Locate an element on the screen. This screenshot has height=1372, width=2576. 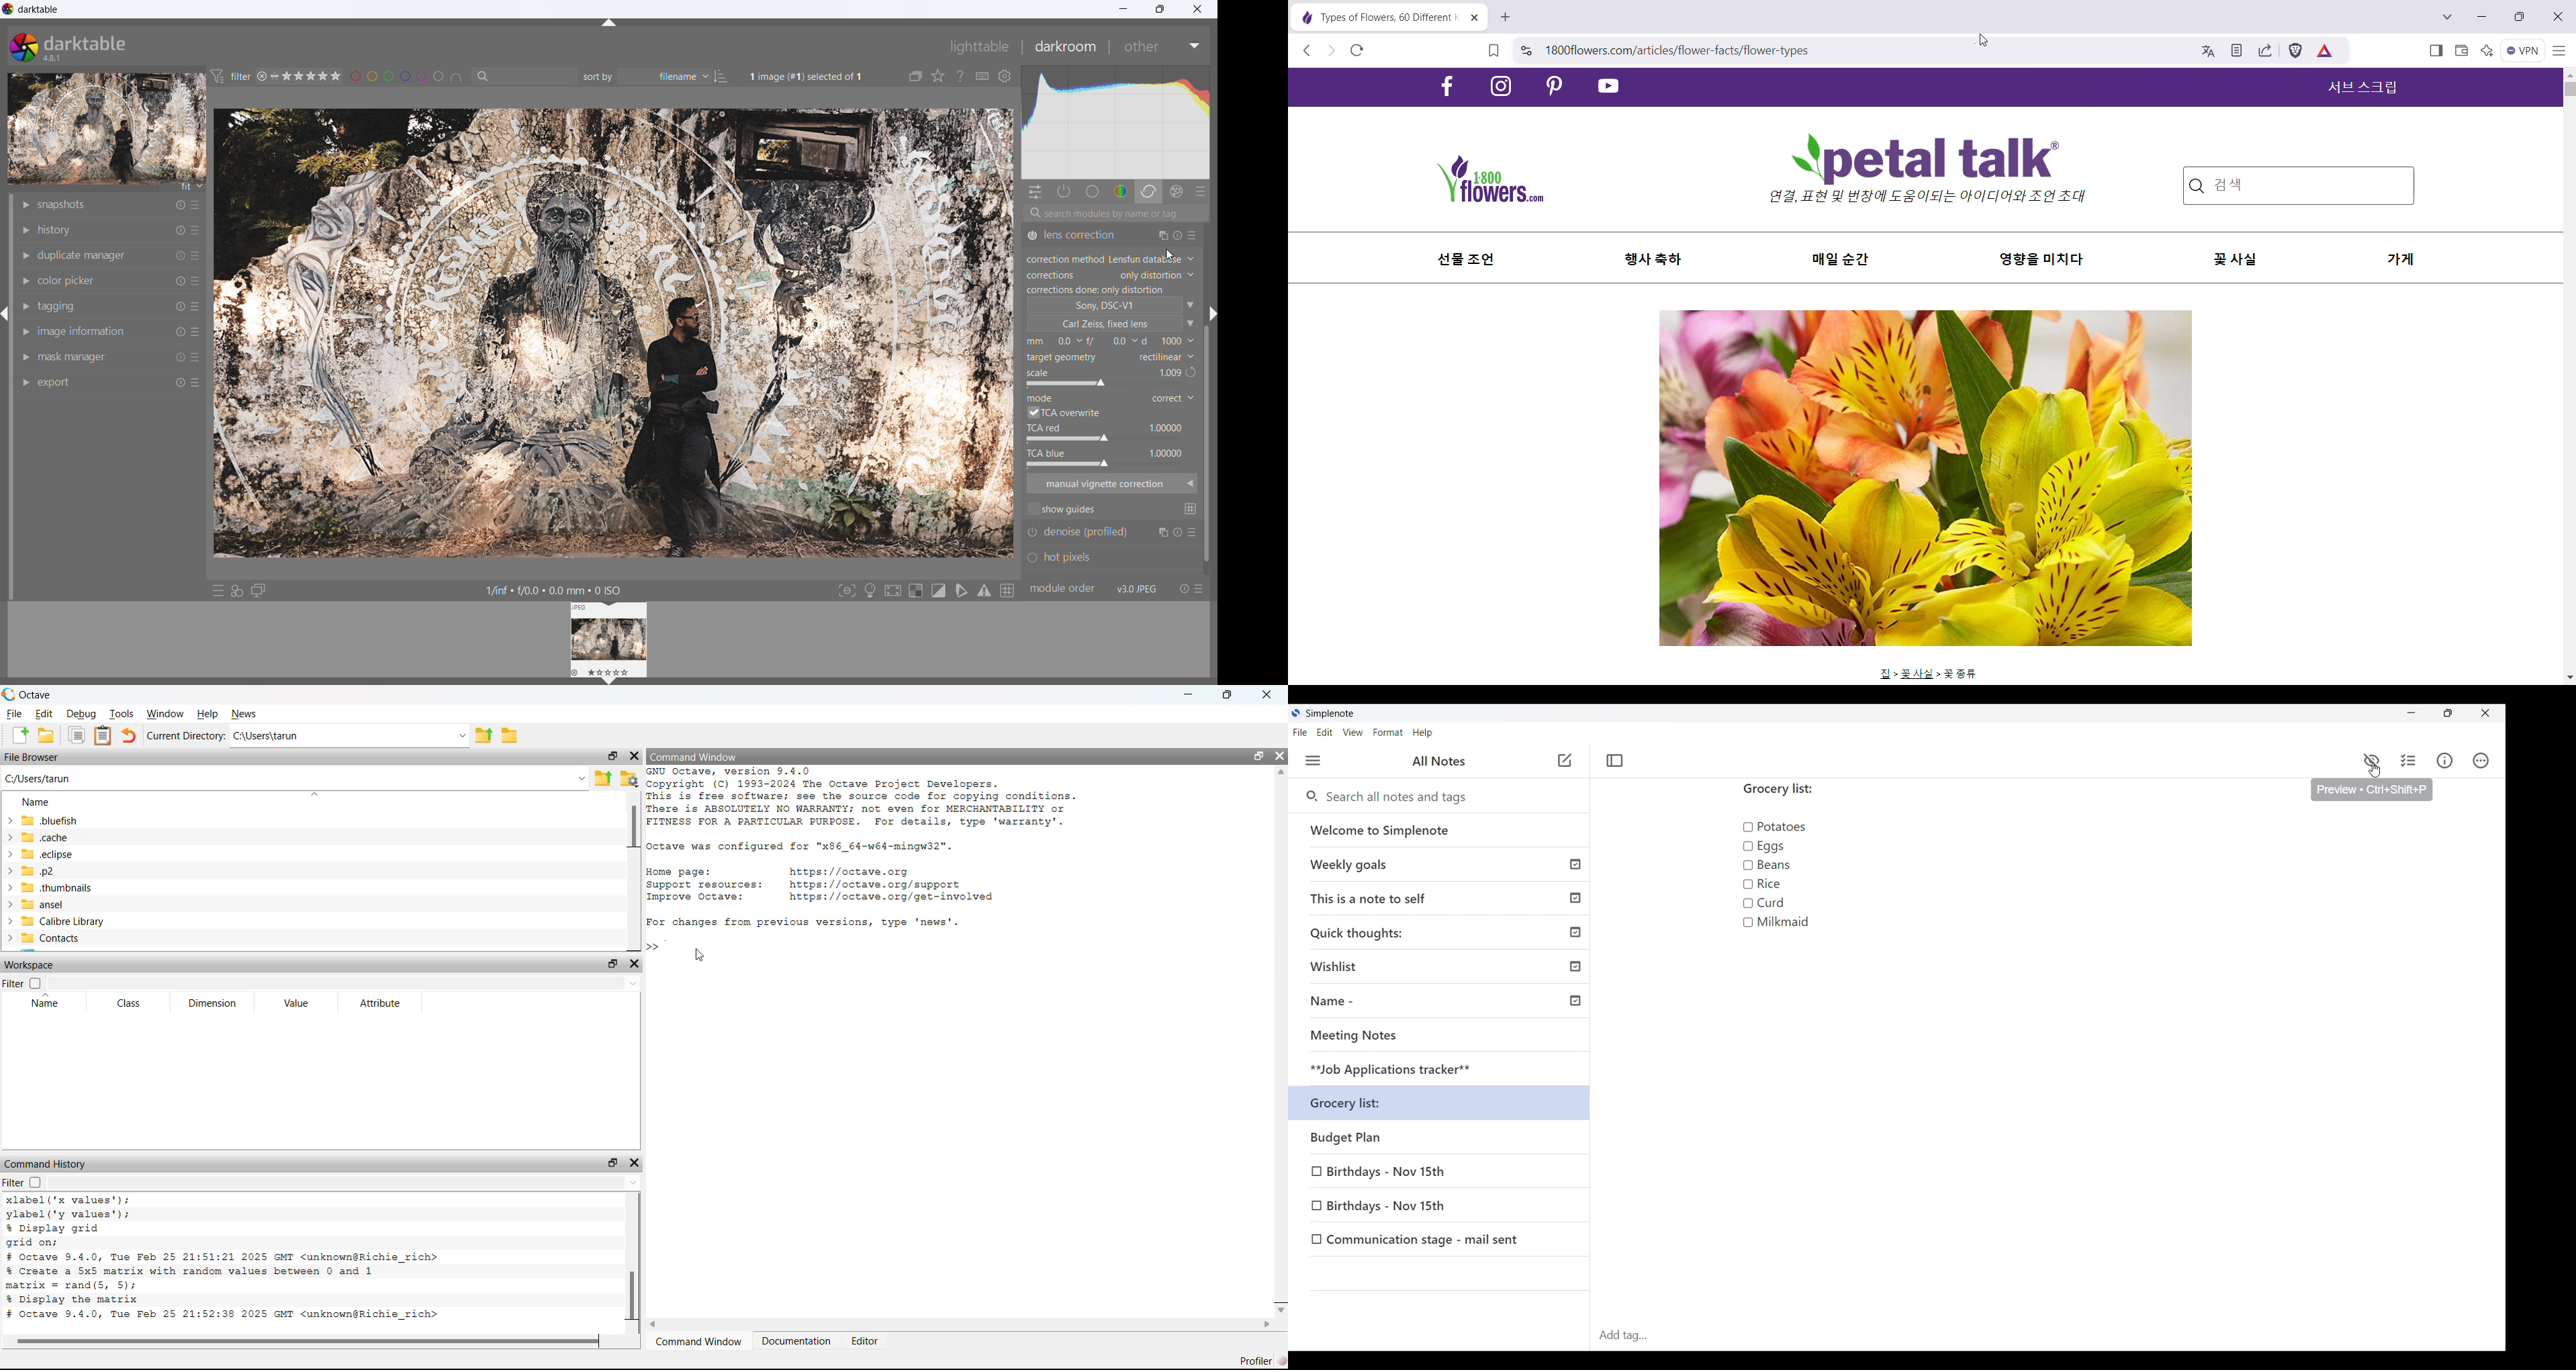
logo is located at coordinates (24, 46).